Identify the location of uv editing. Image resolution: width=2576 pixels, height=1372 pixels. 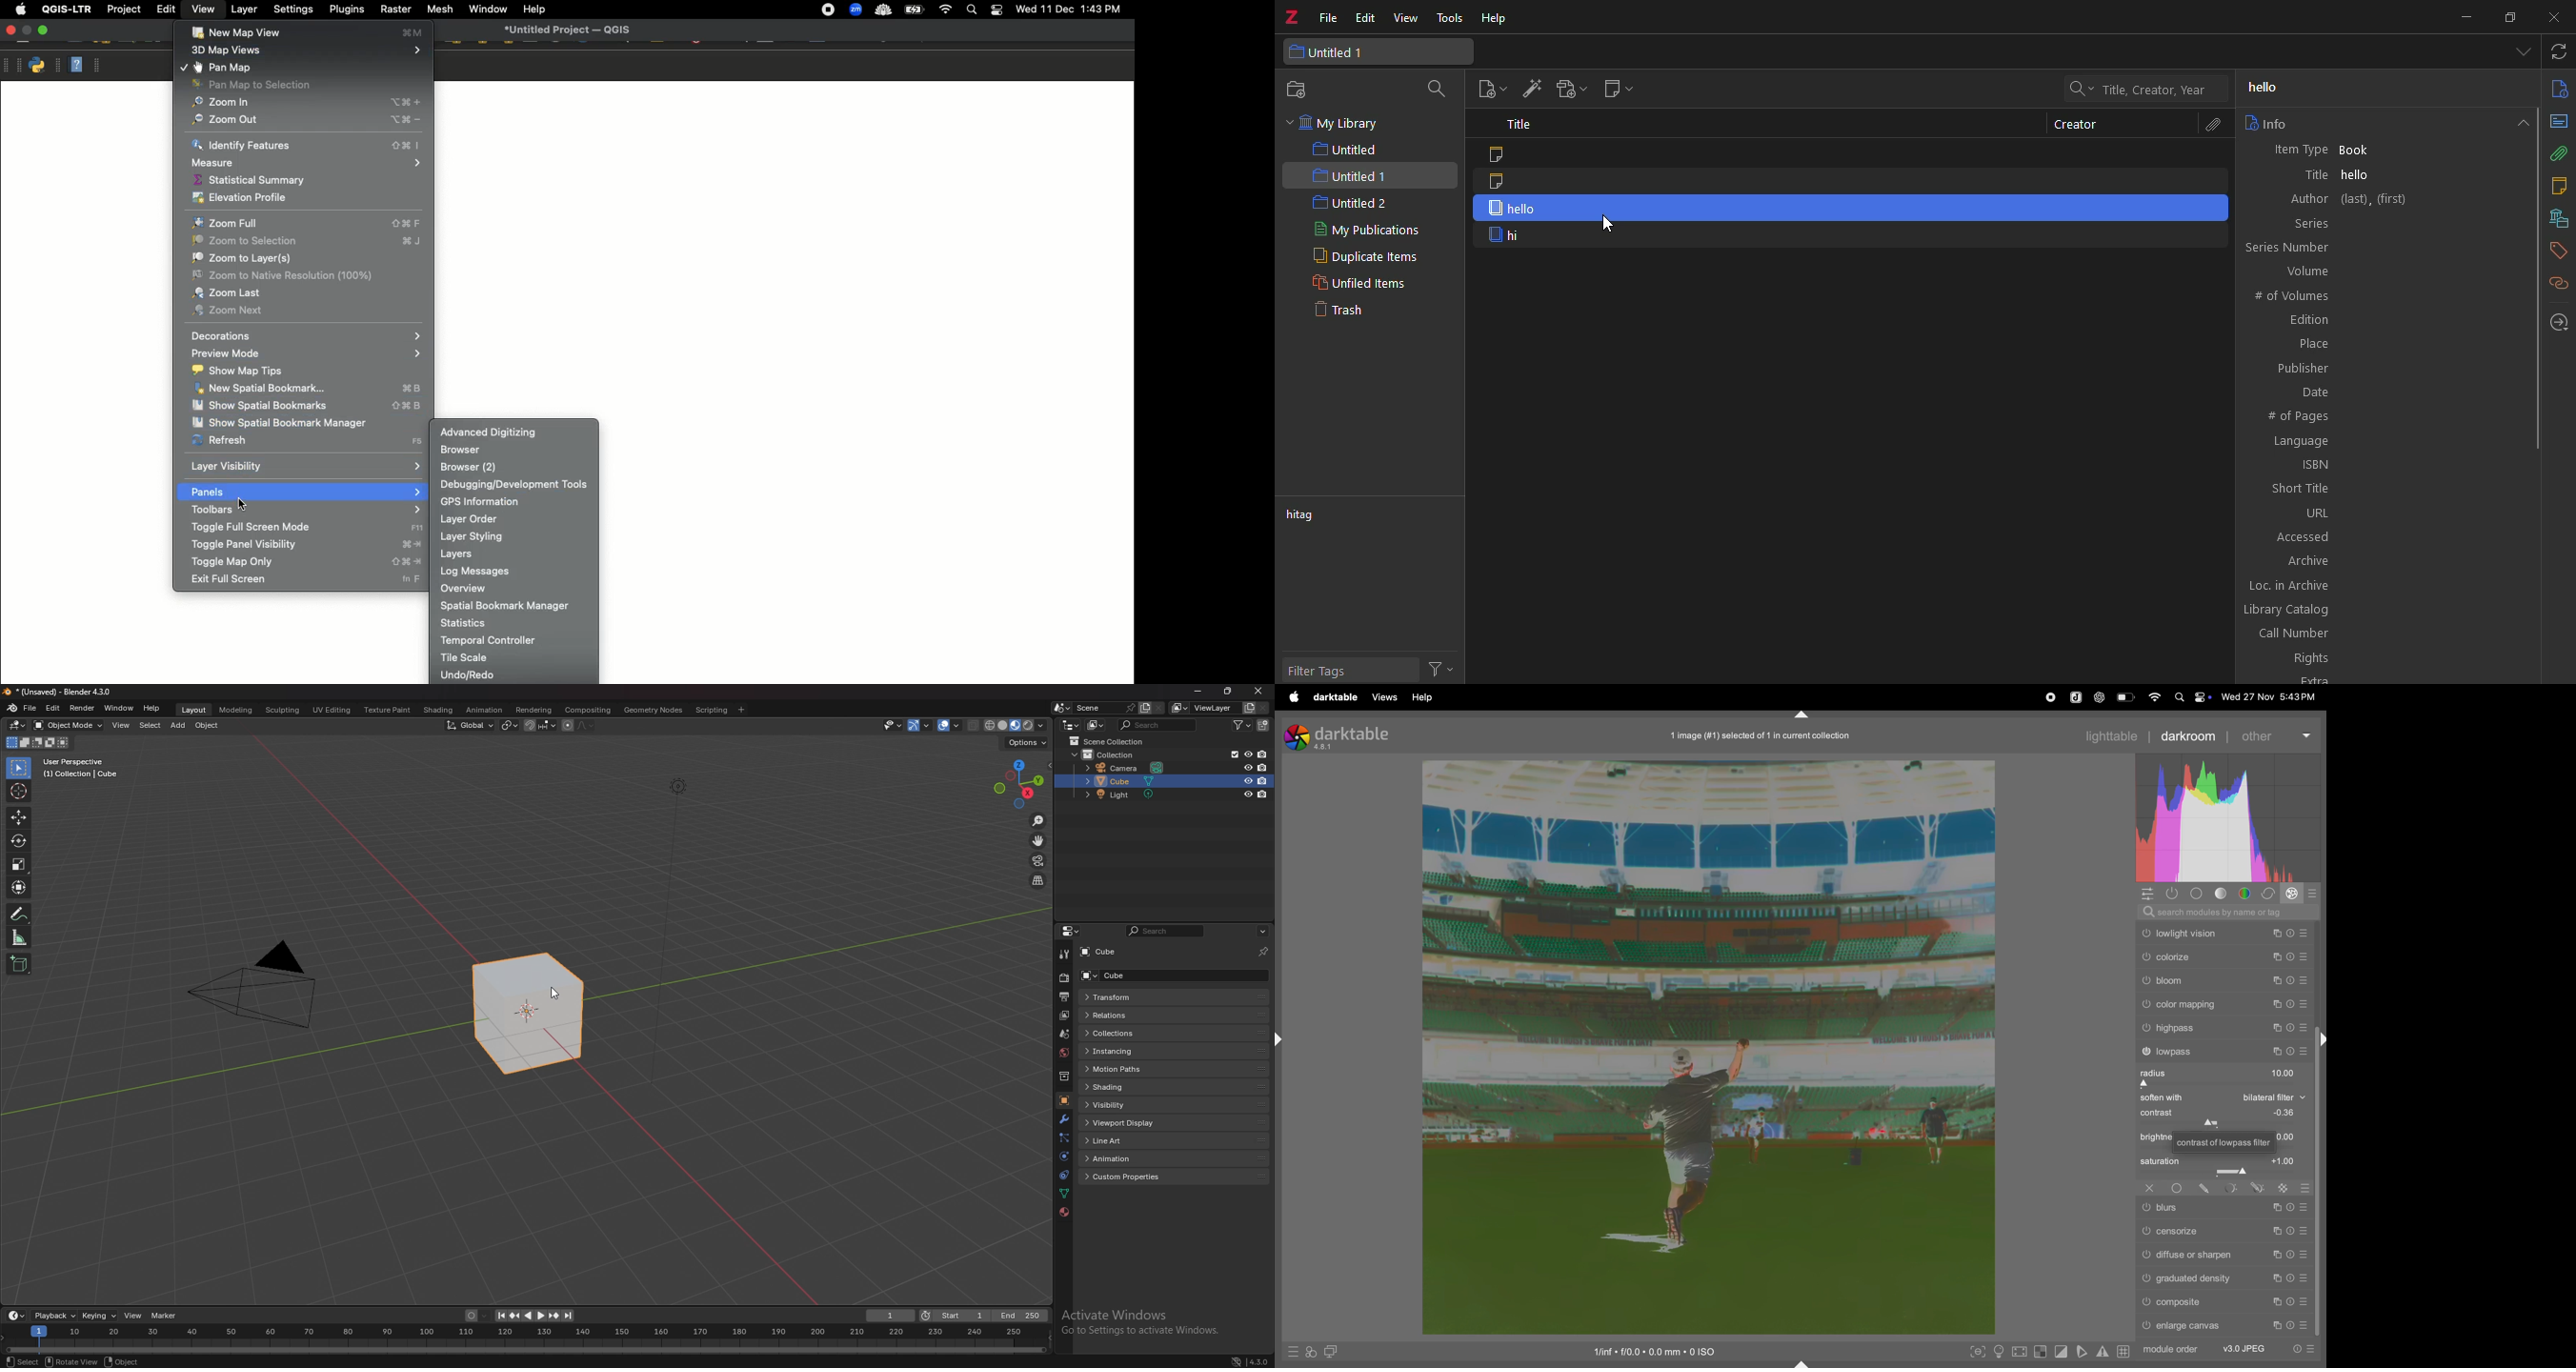
(332, 710).